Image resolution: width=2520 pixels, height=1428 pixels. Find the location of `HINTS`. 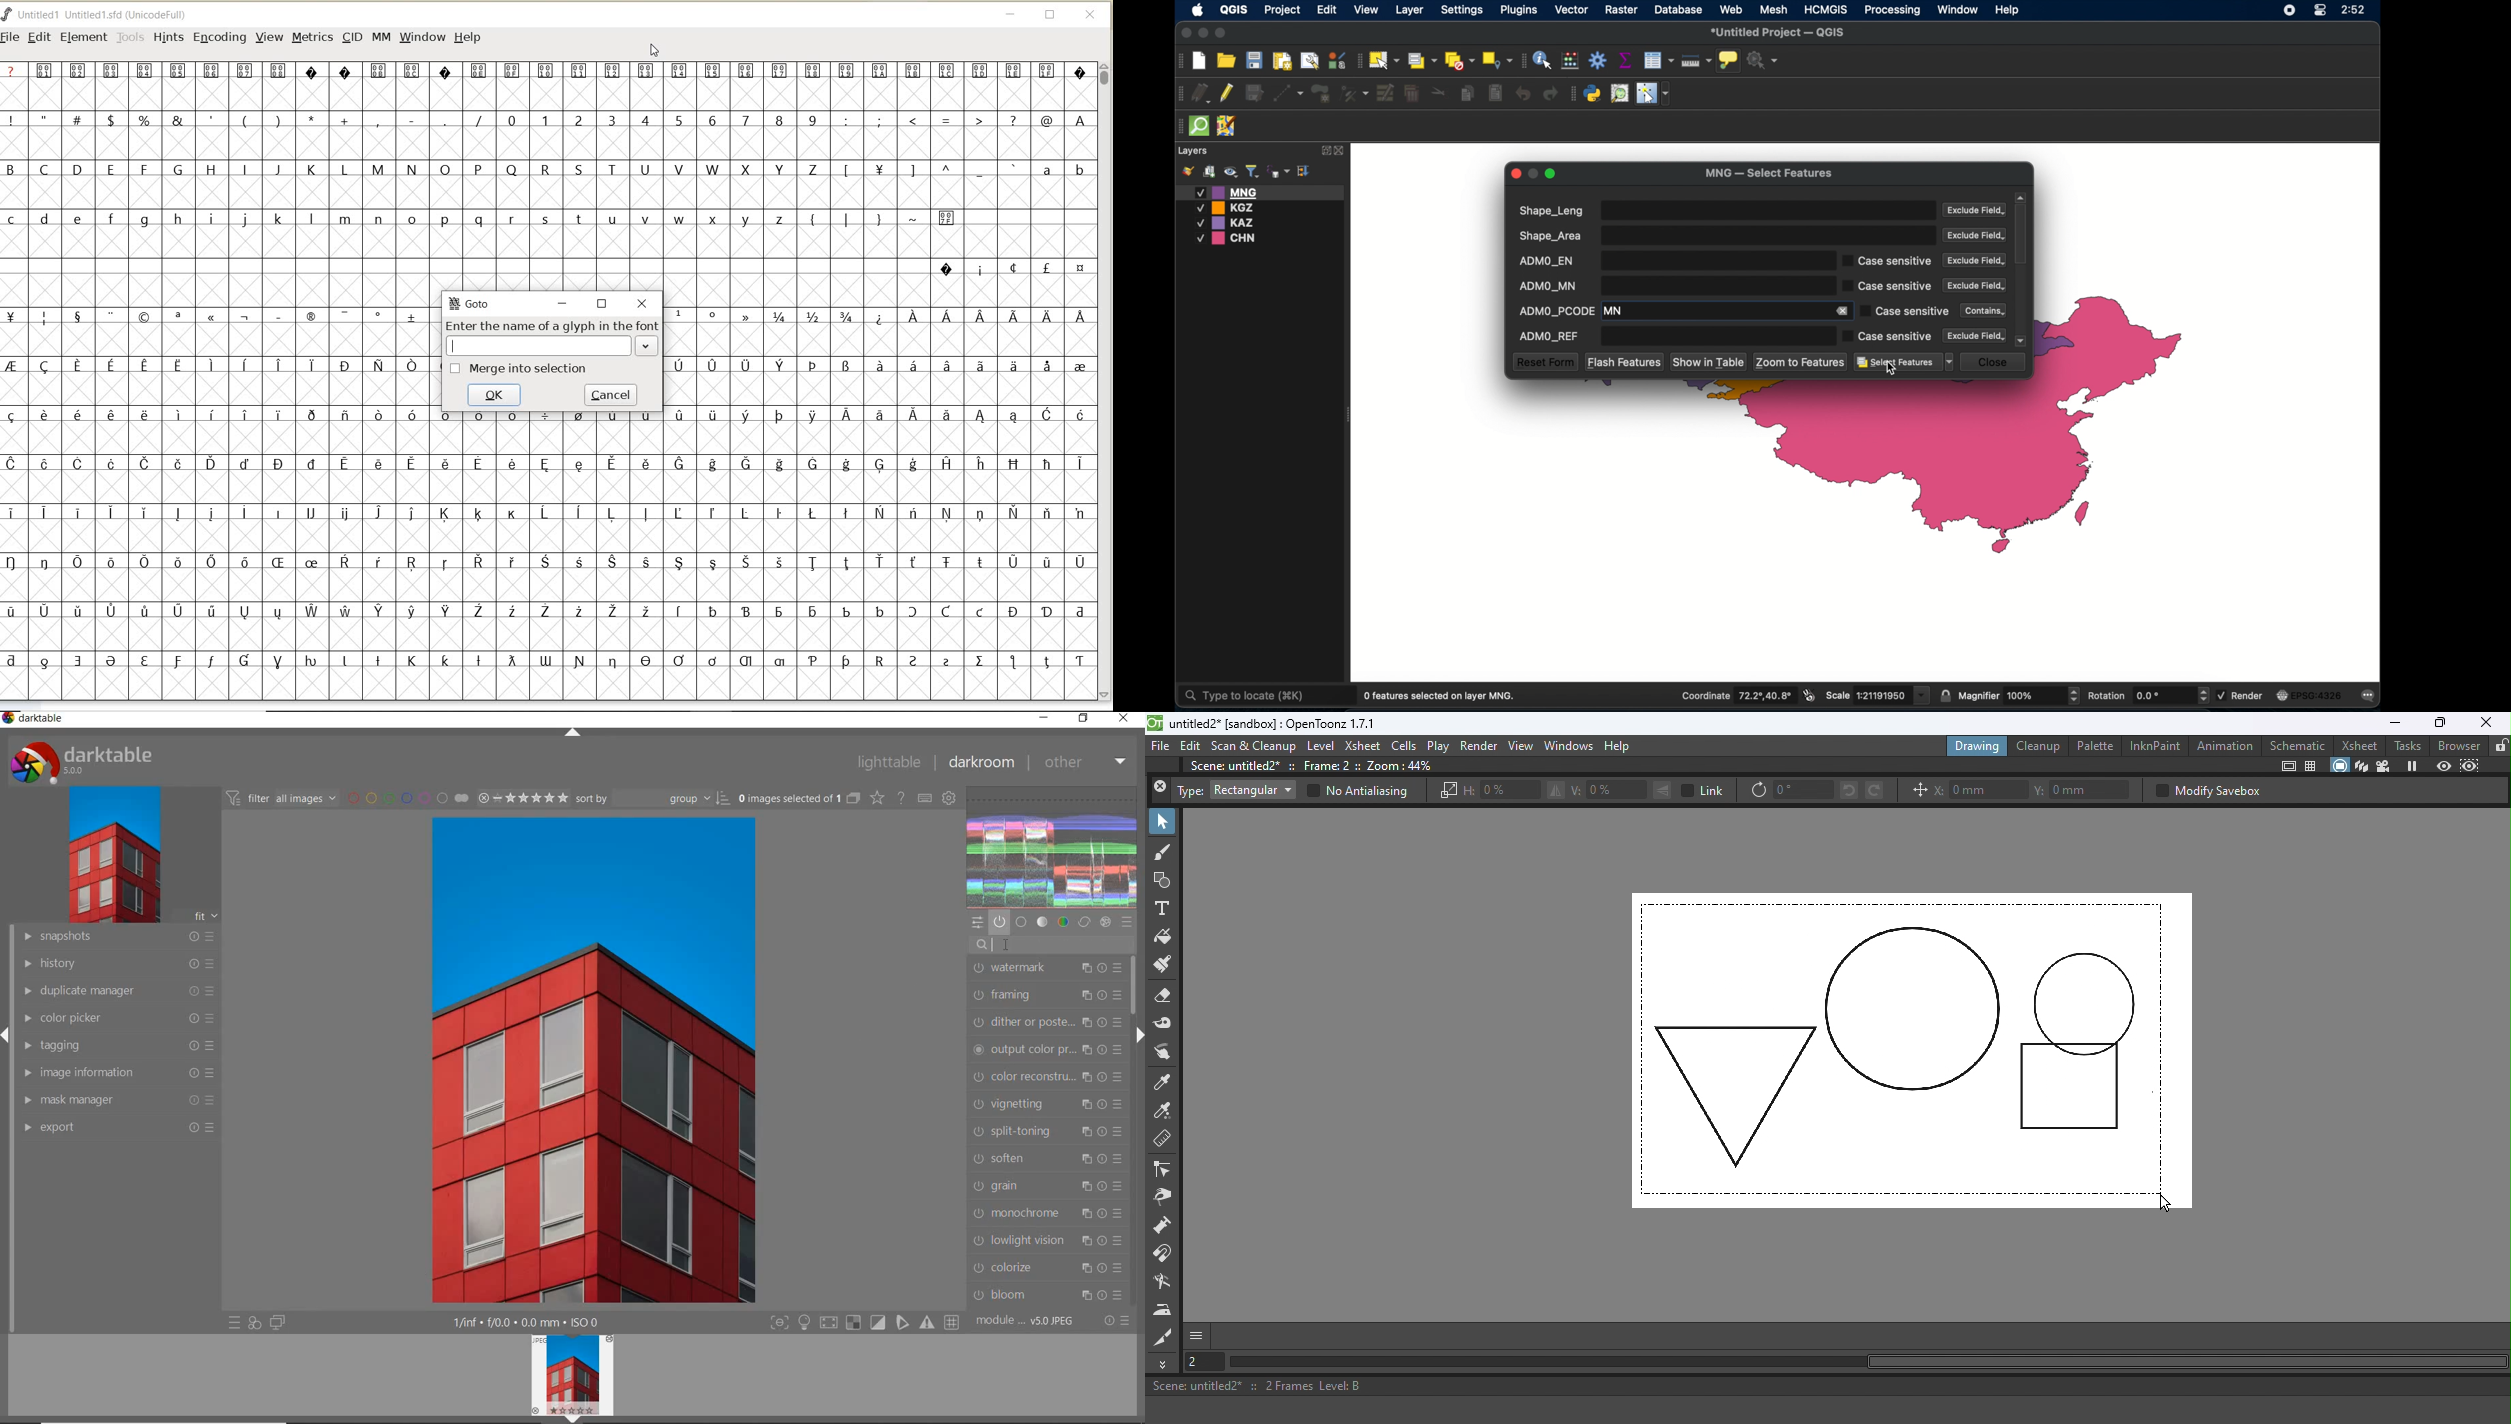

HINTS is located at coordinates (167, 37).